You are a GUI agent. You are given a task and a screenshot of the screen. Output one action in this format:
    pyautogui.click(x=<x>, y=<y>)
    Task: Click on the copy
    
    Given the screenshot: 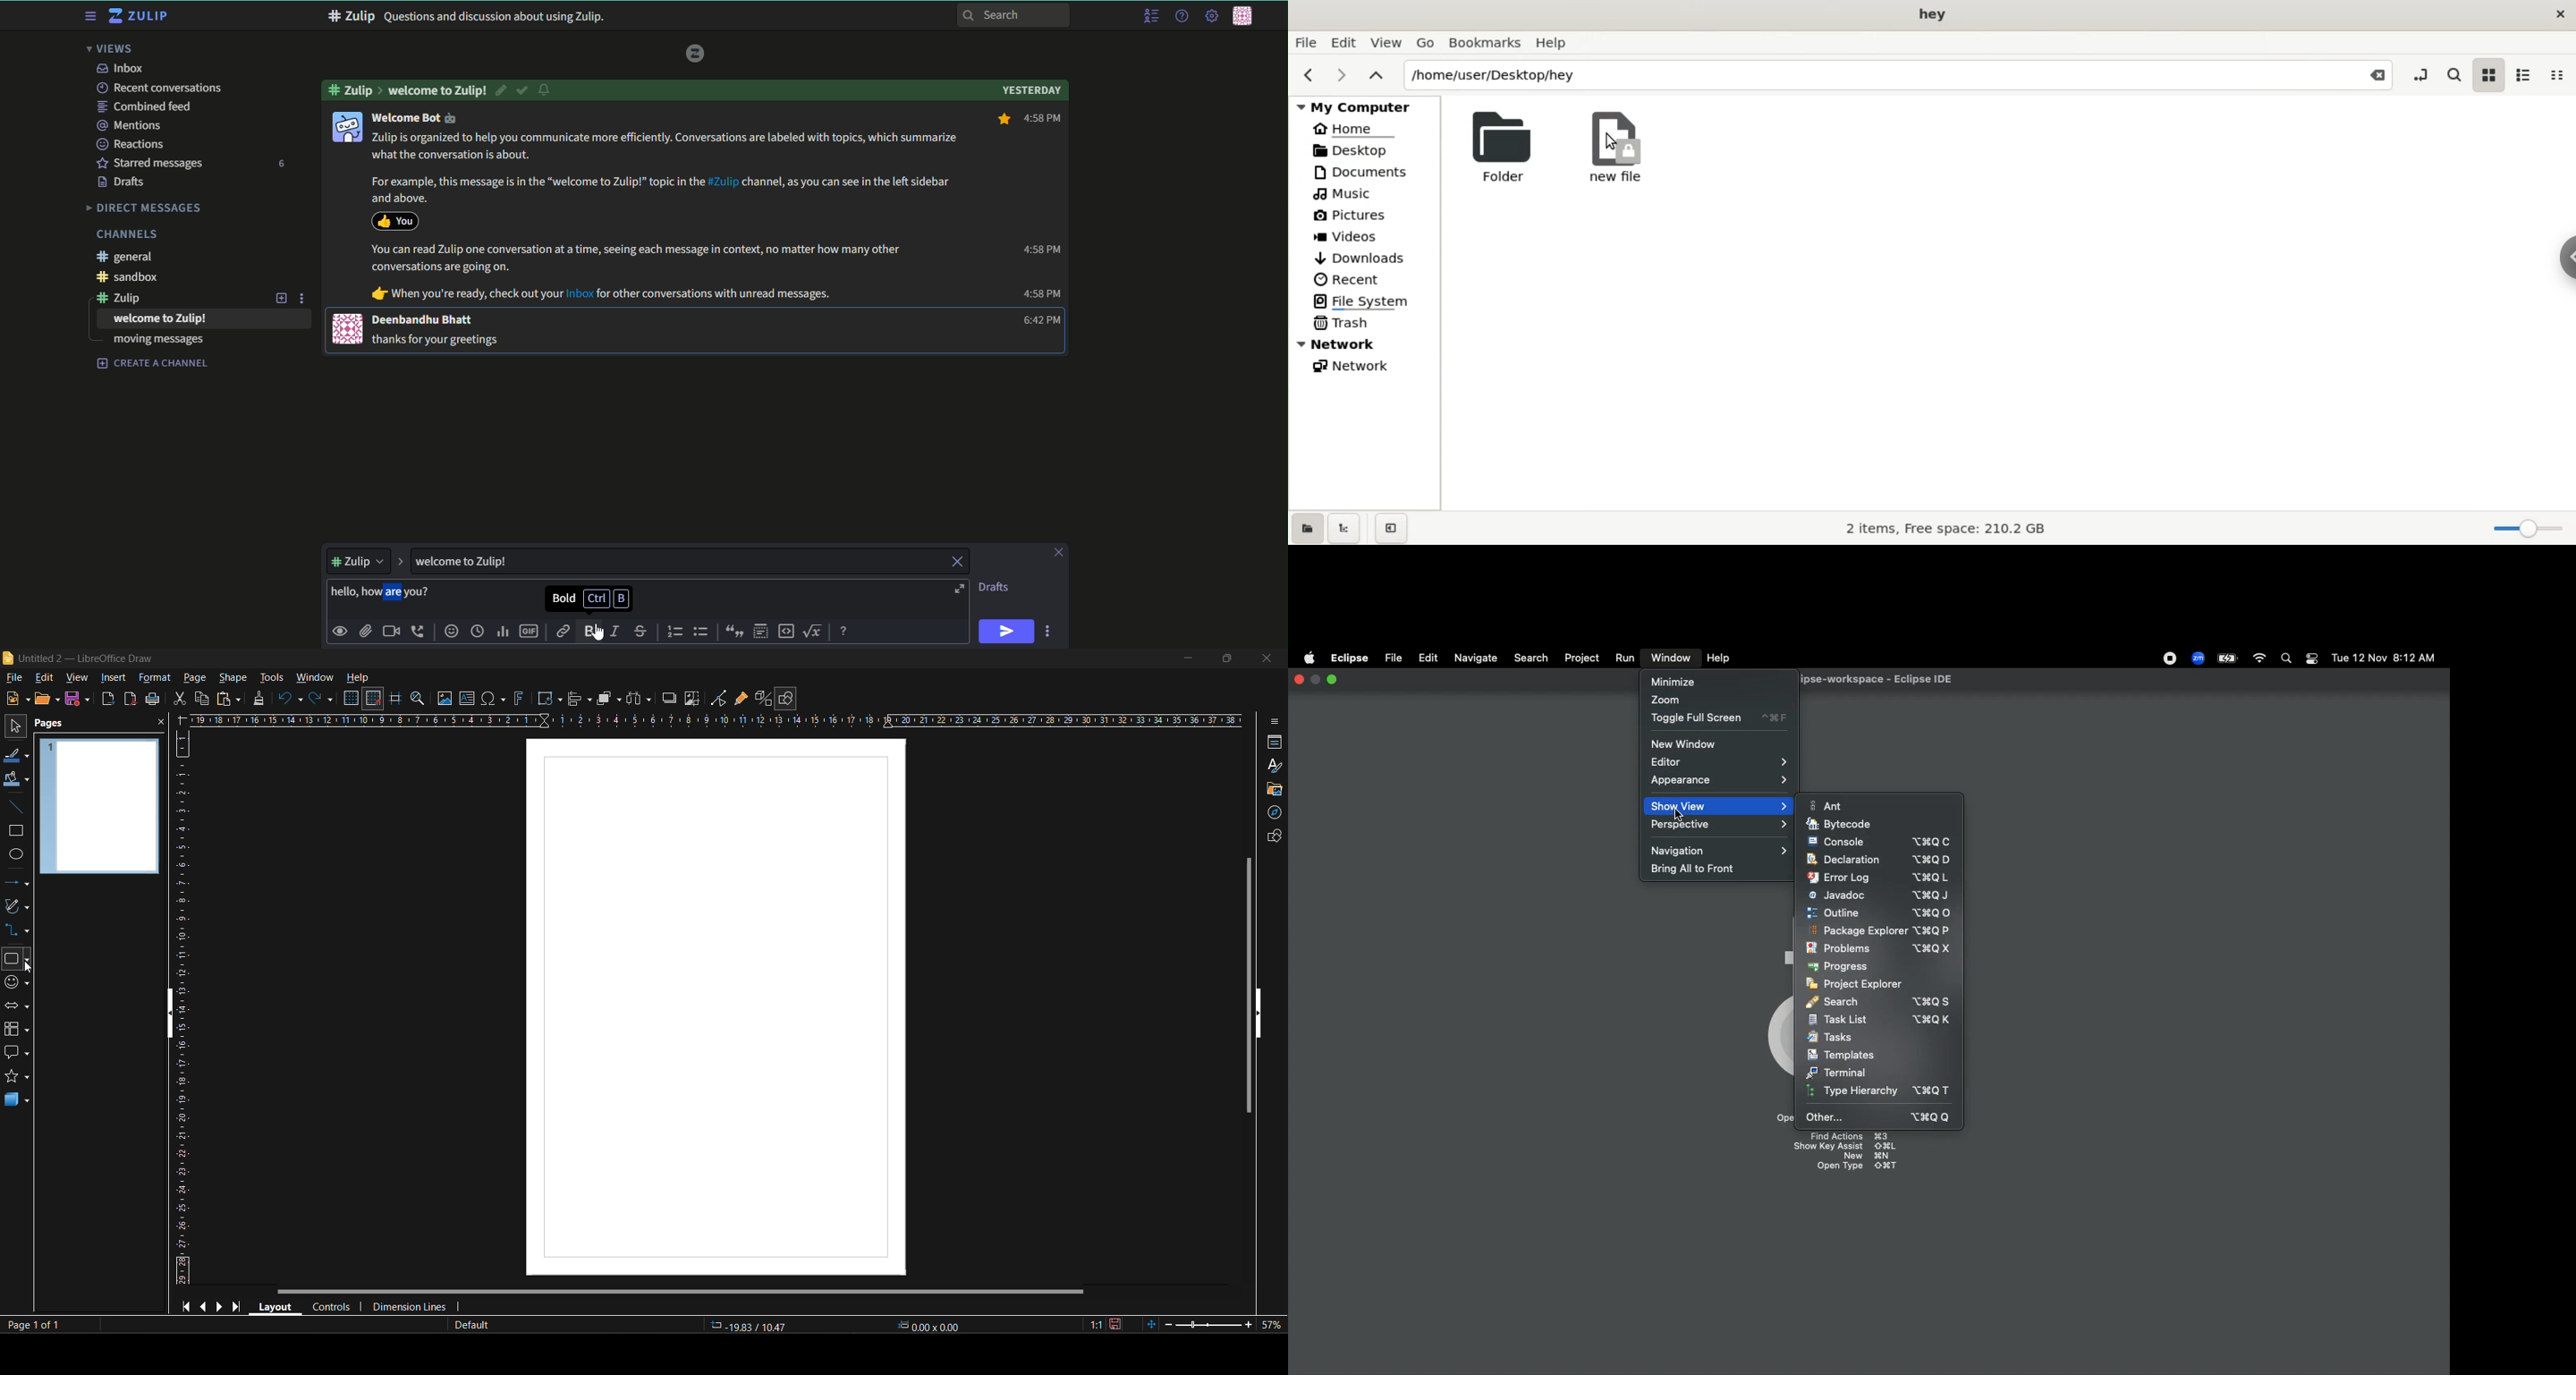 What is the action you would take?
    pyautogui.click(x=201, y=699)
    